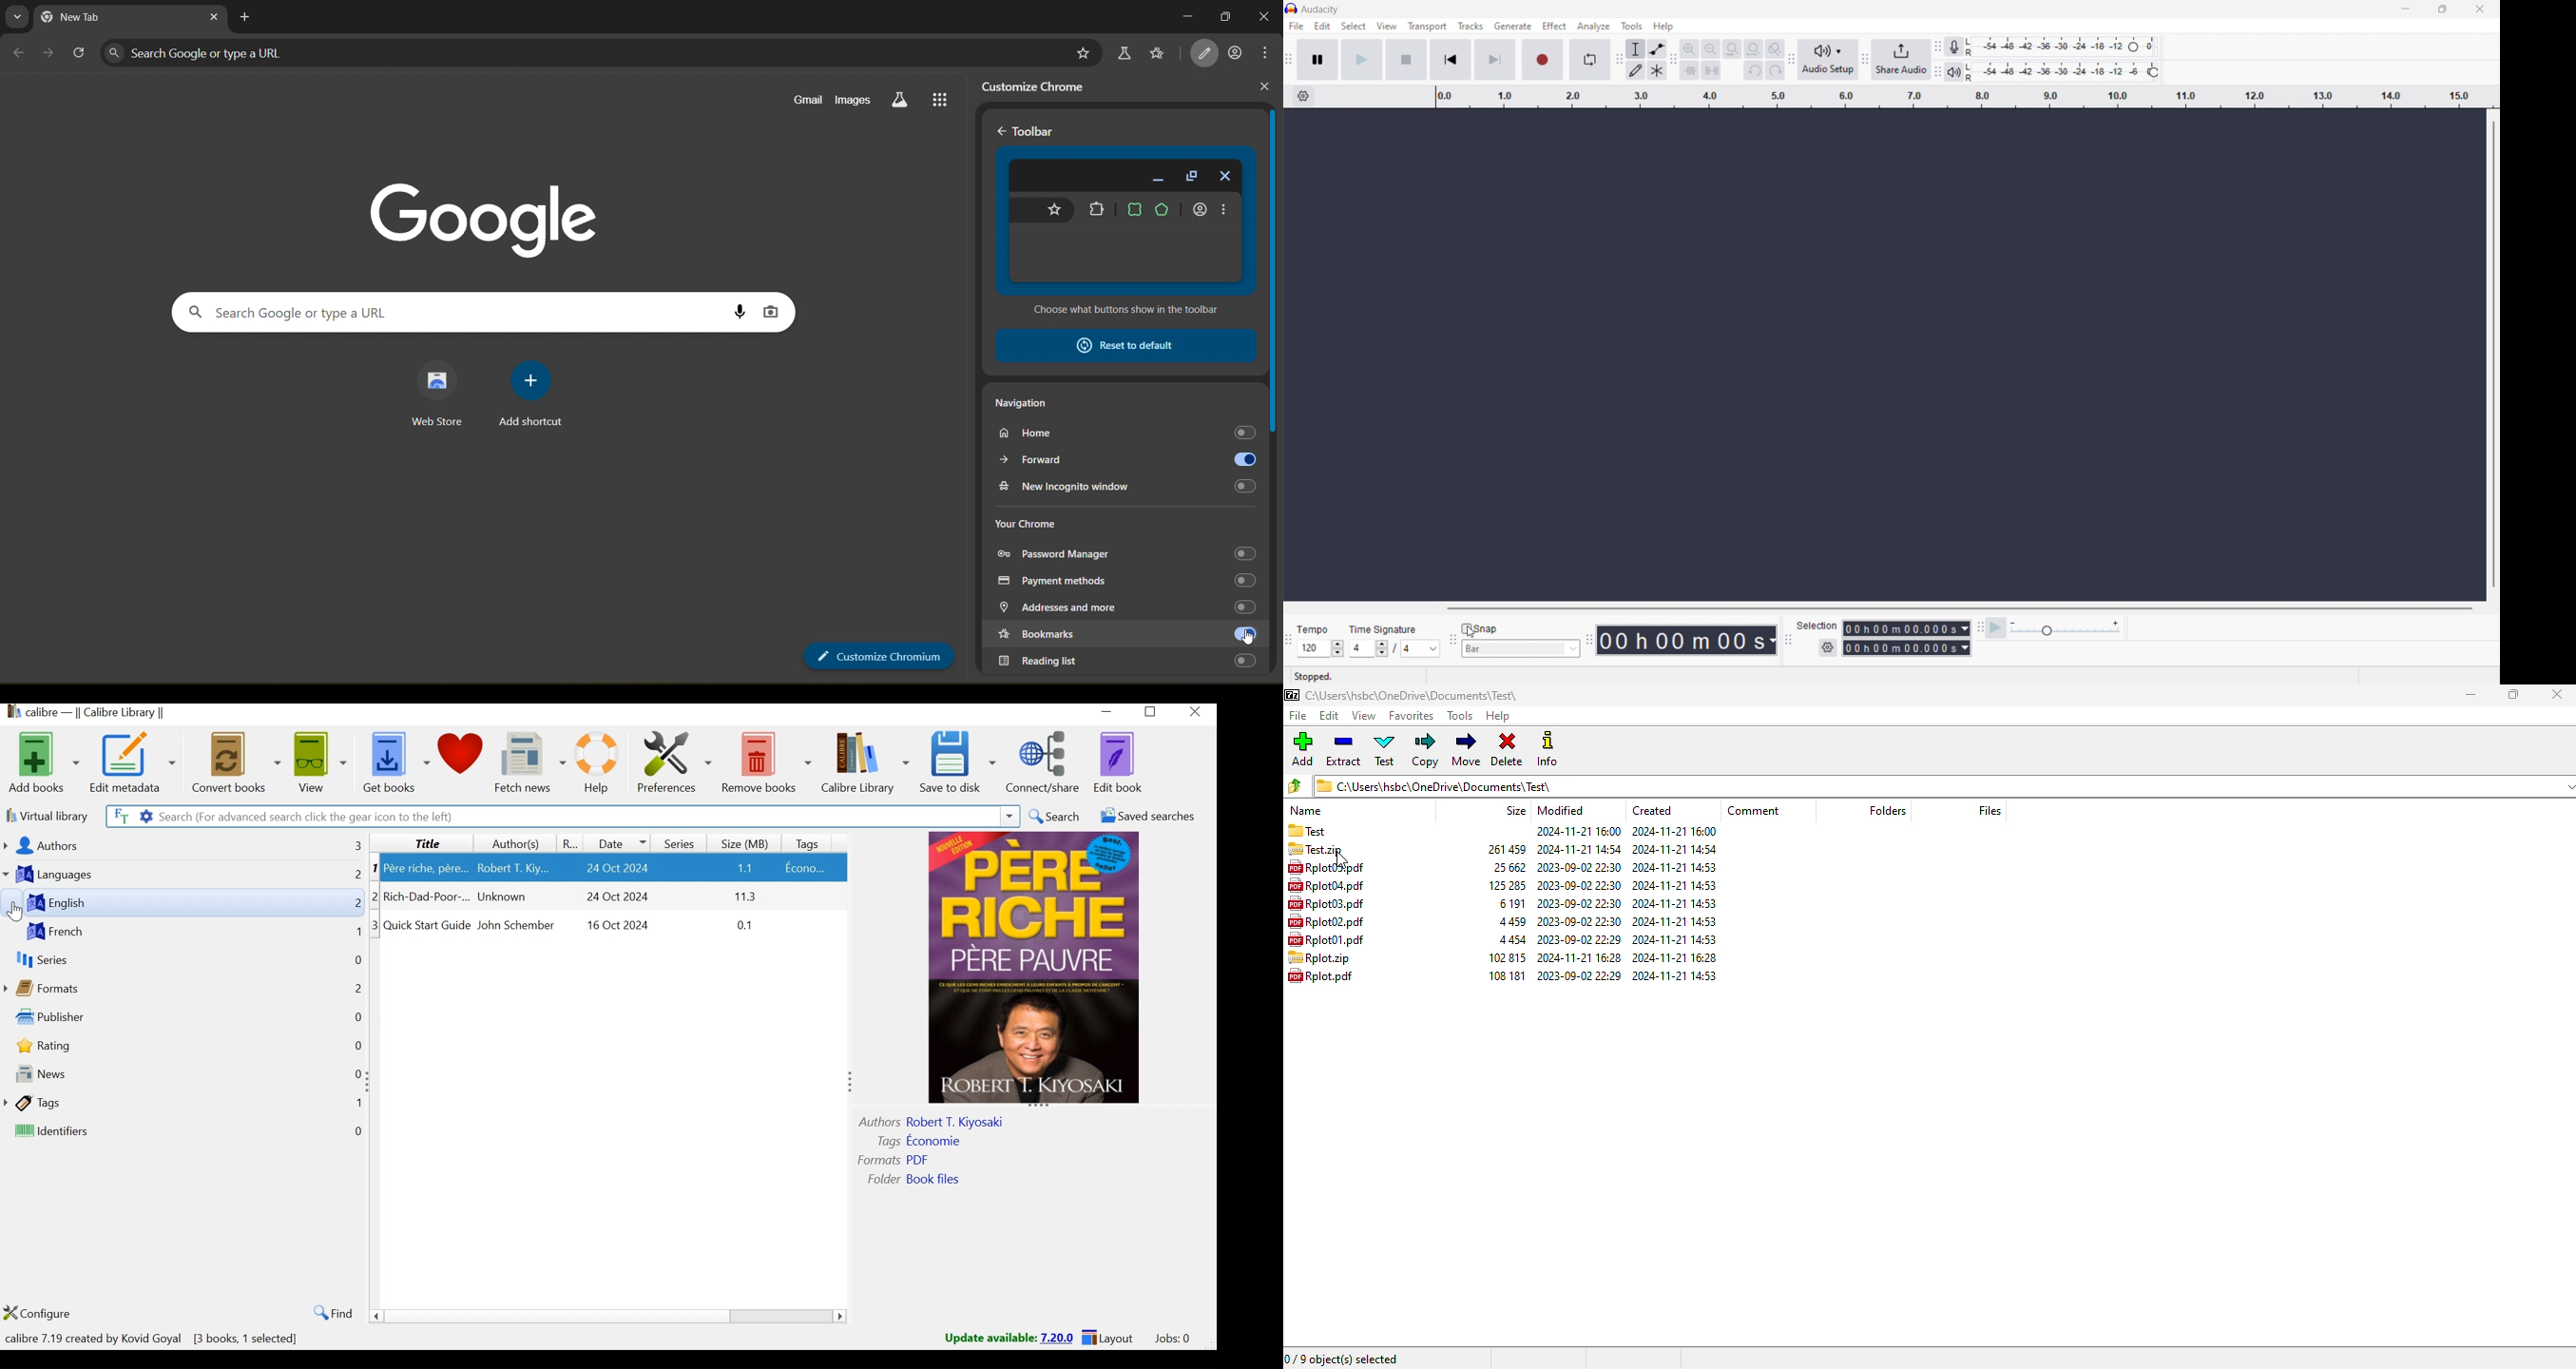 The image size is (2576, 1372). What do you see at coordinates (79, 50) in the screenshot?
I see `reload page` at bounding box center [79, 50].